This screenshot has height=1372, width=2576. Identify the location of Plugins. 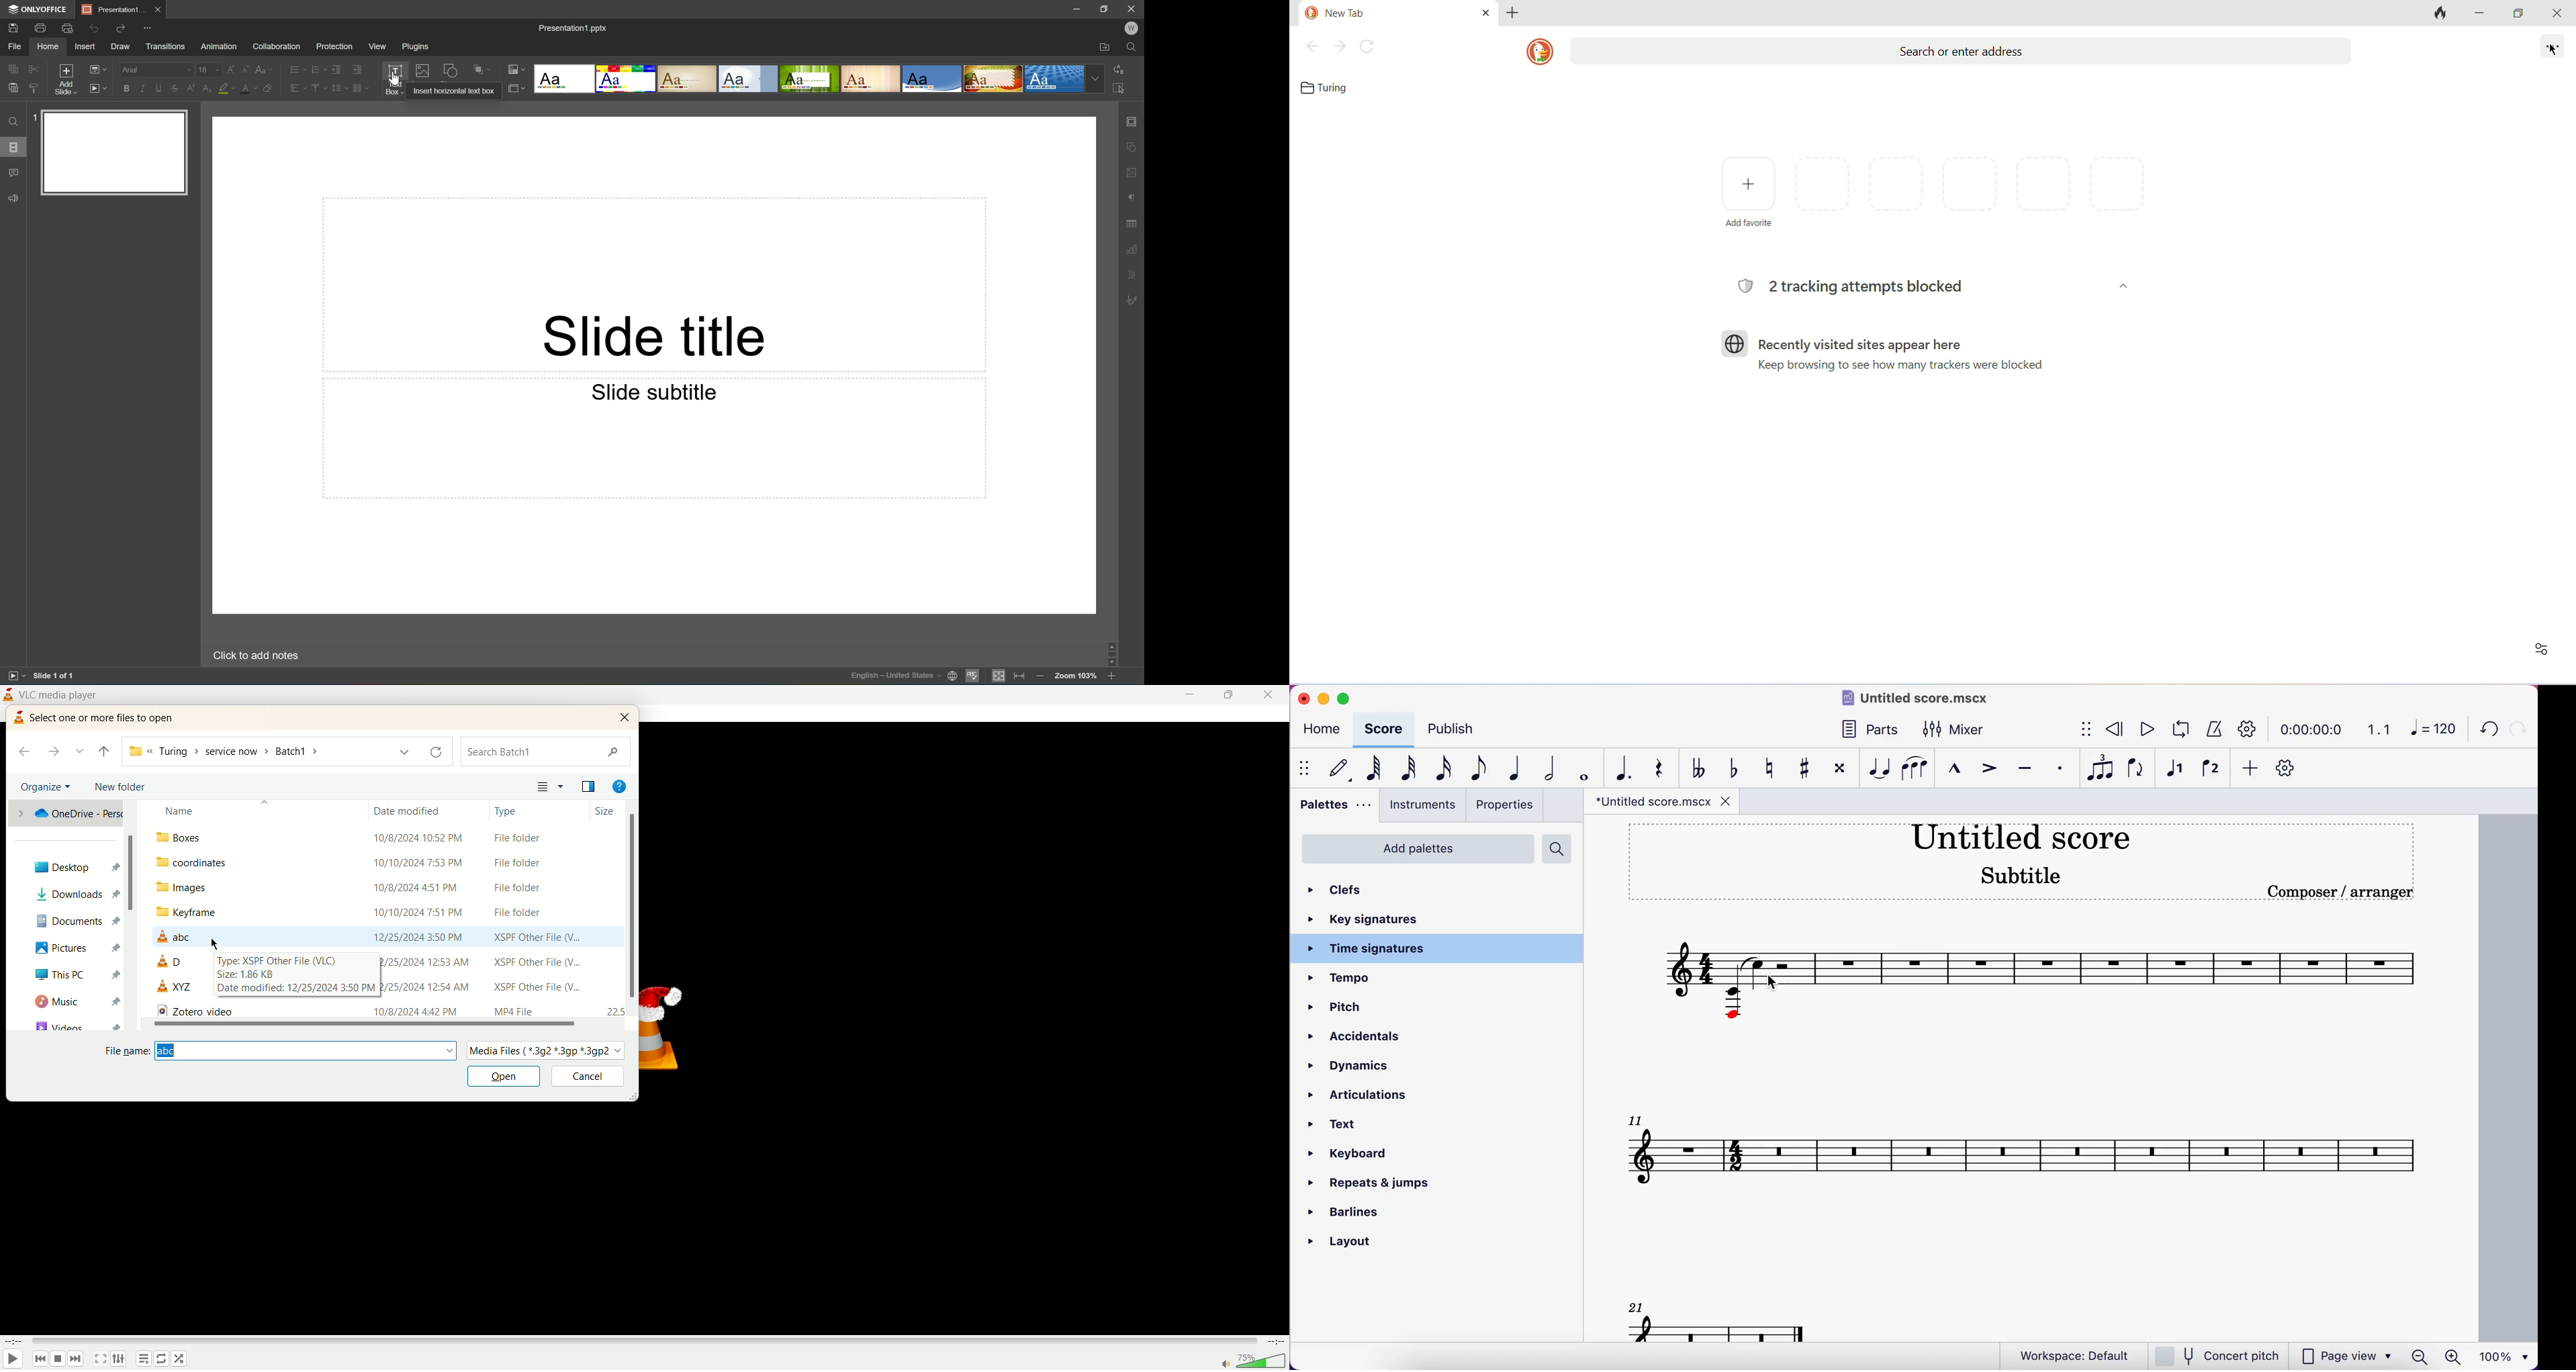
(418, 46).